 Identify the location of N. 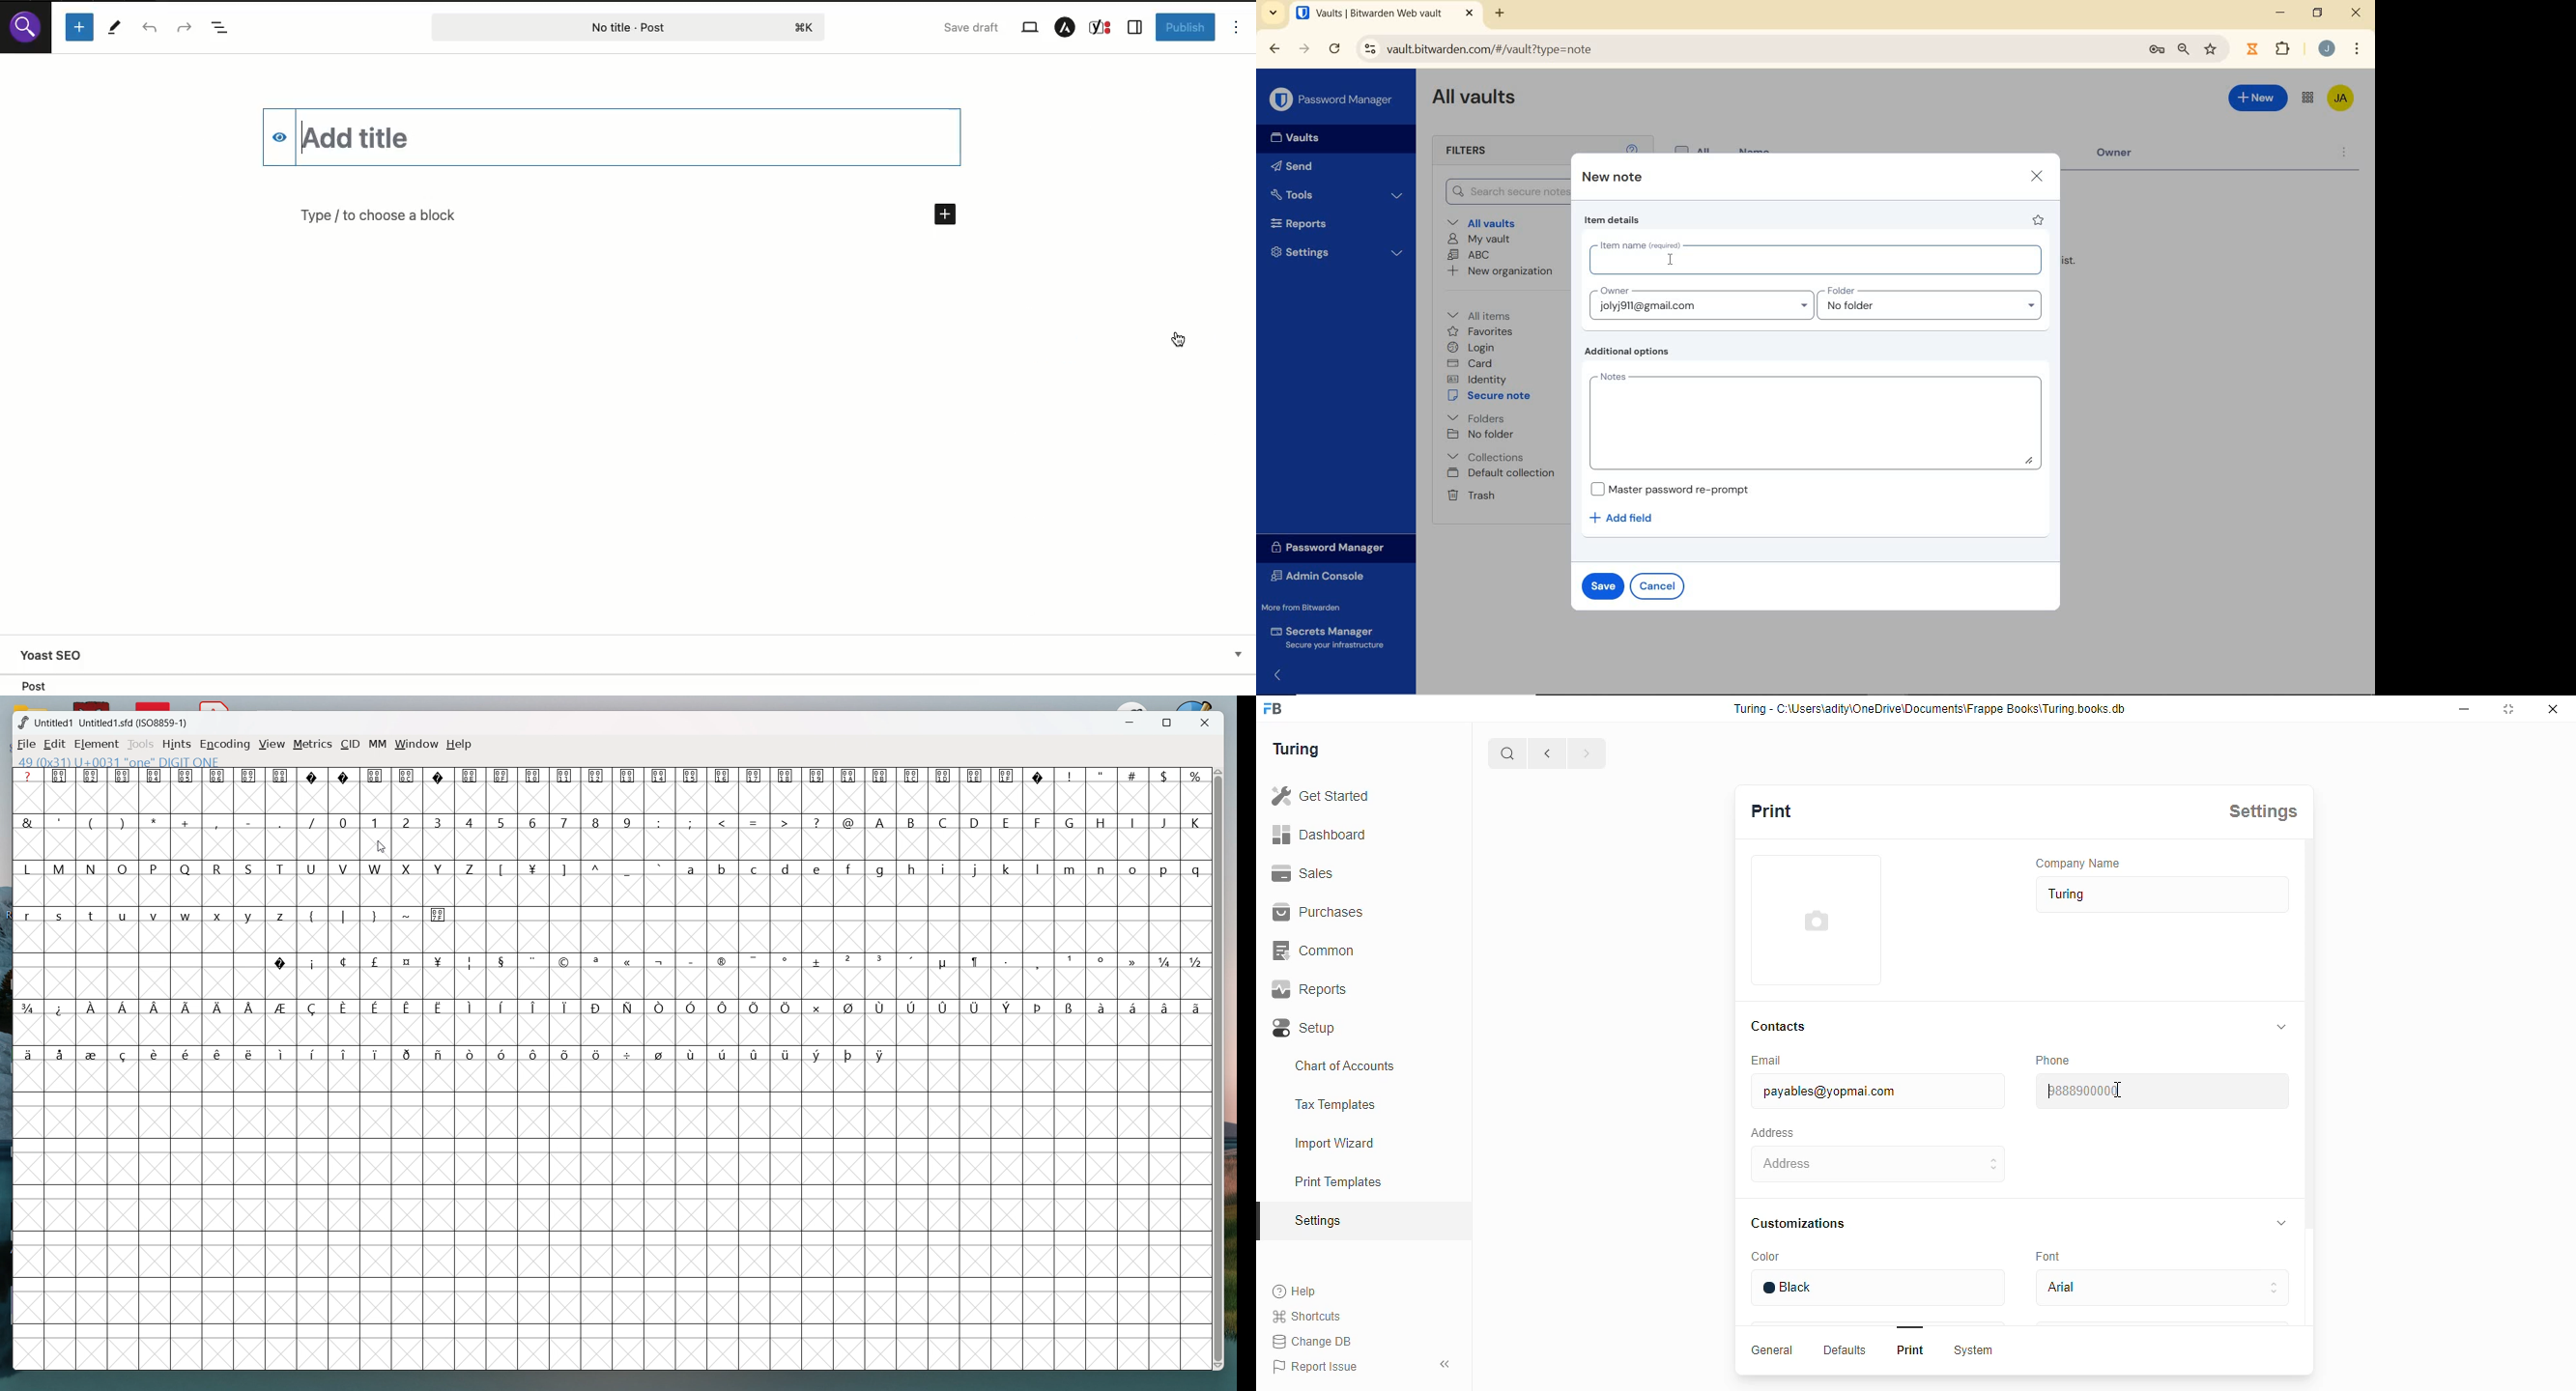
(91, 868).